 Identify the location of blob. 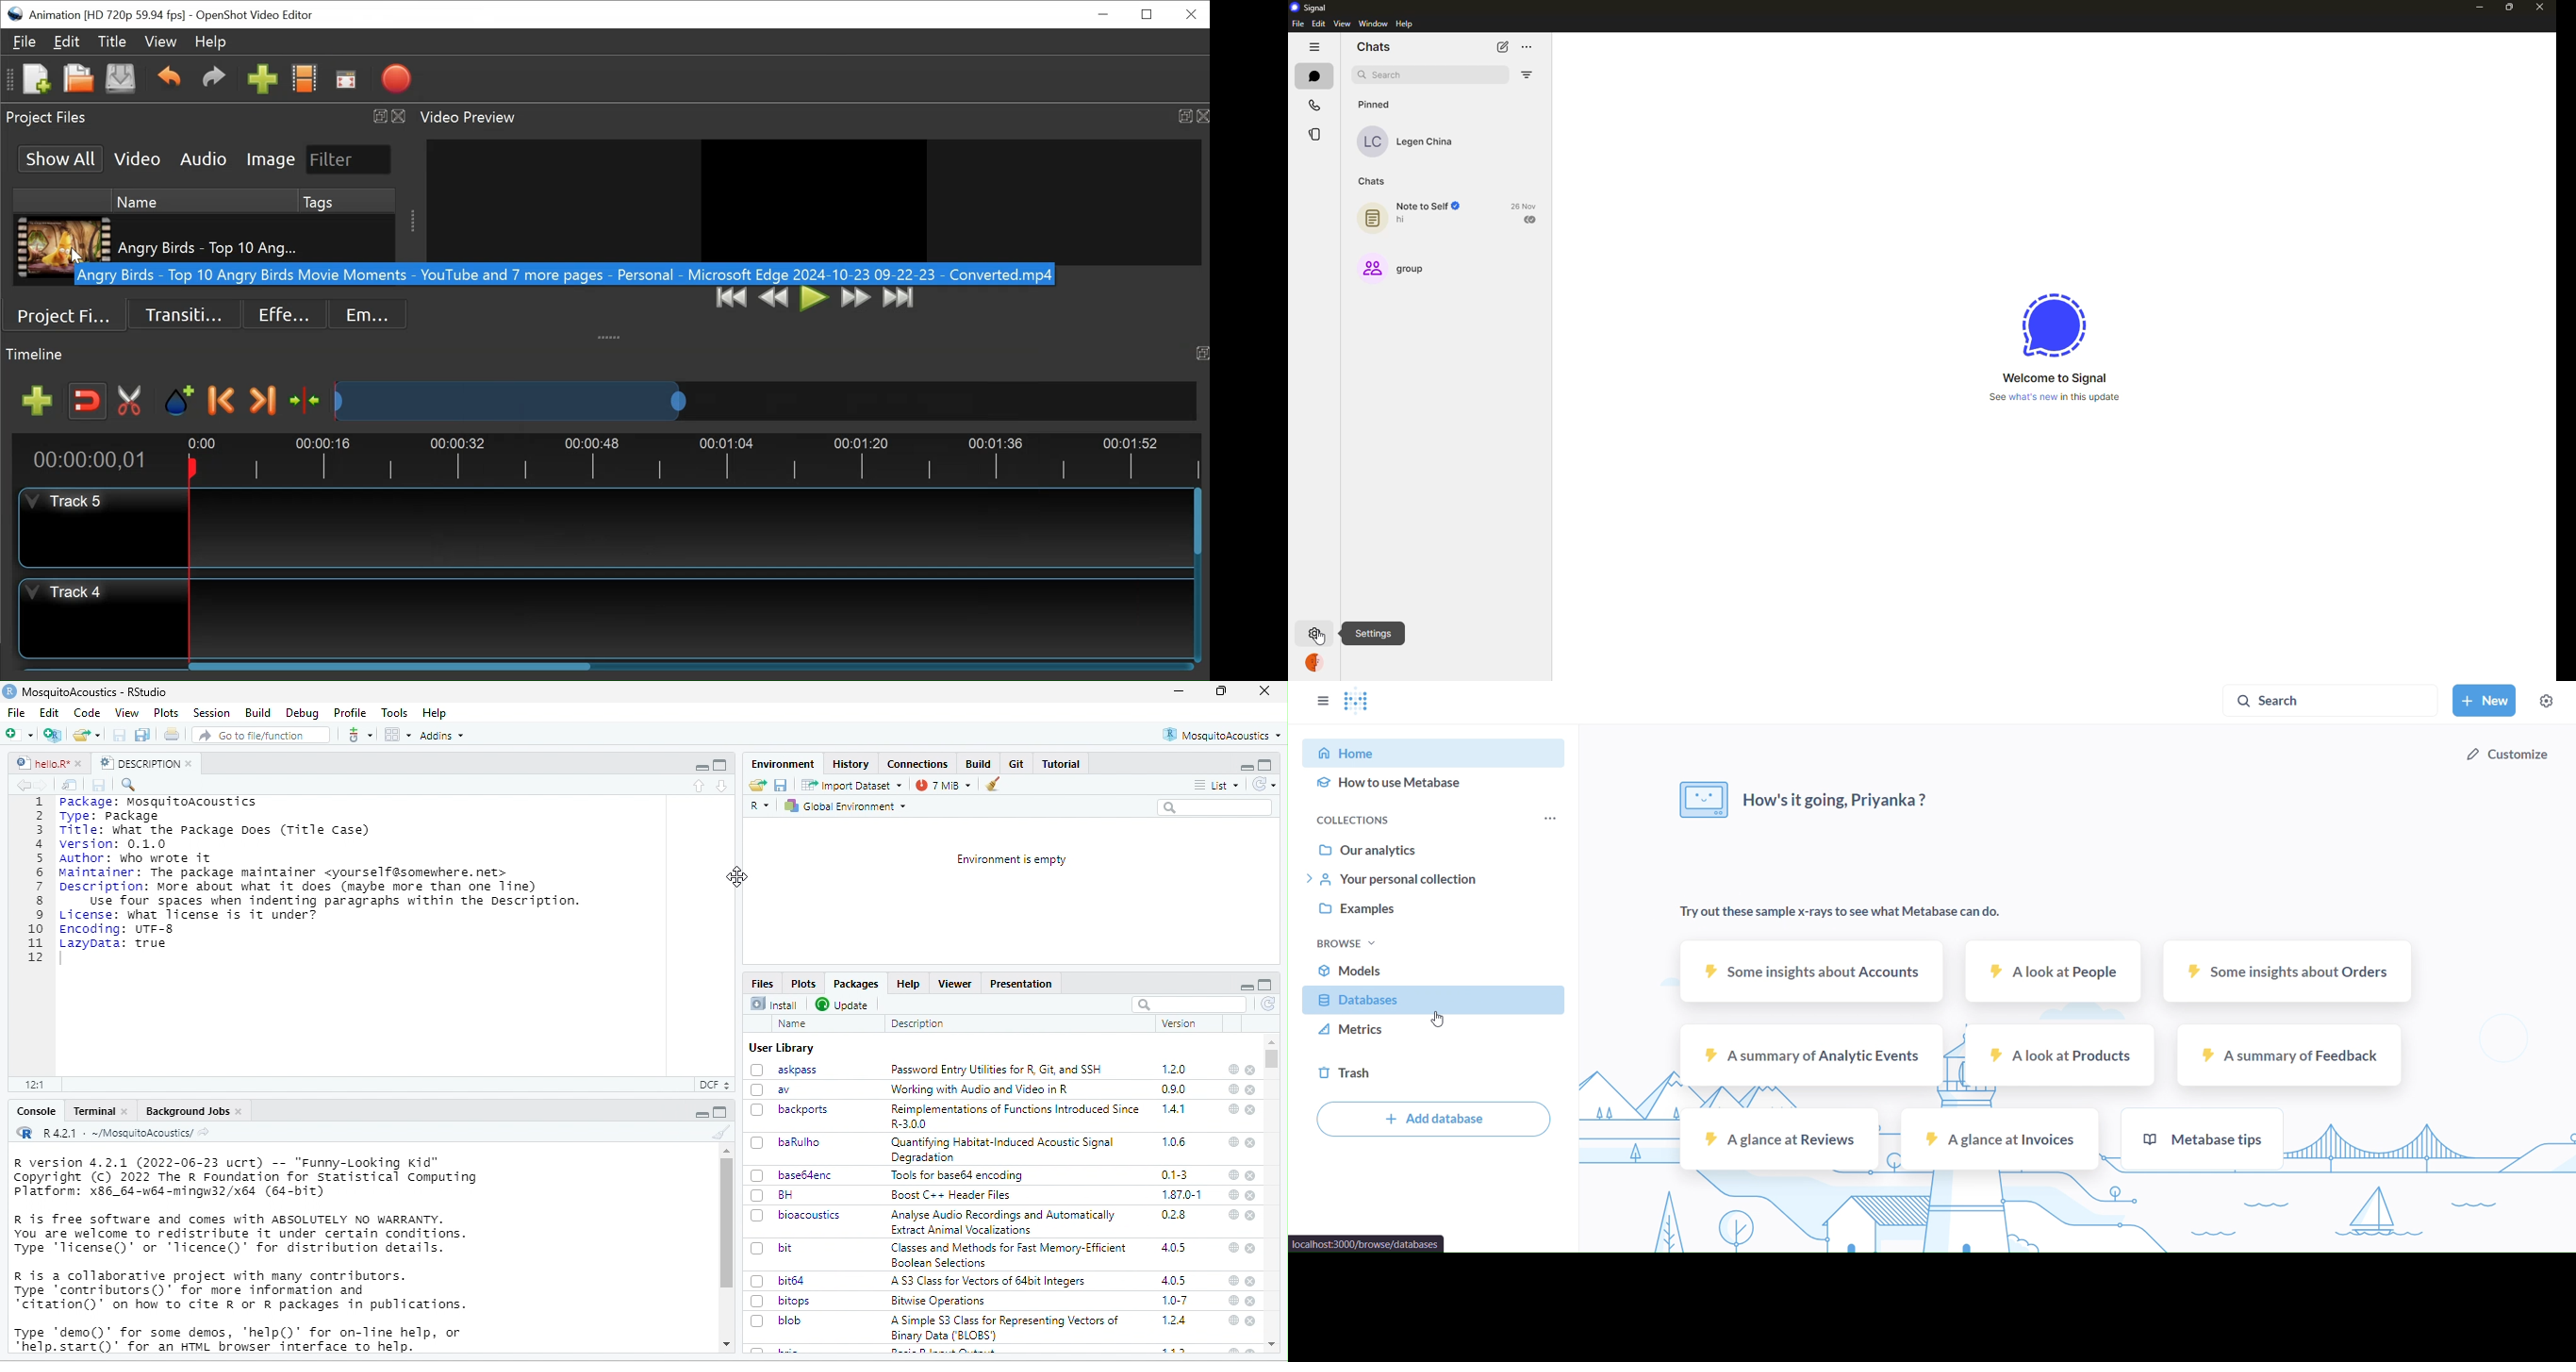
(780, 1320).